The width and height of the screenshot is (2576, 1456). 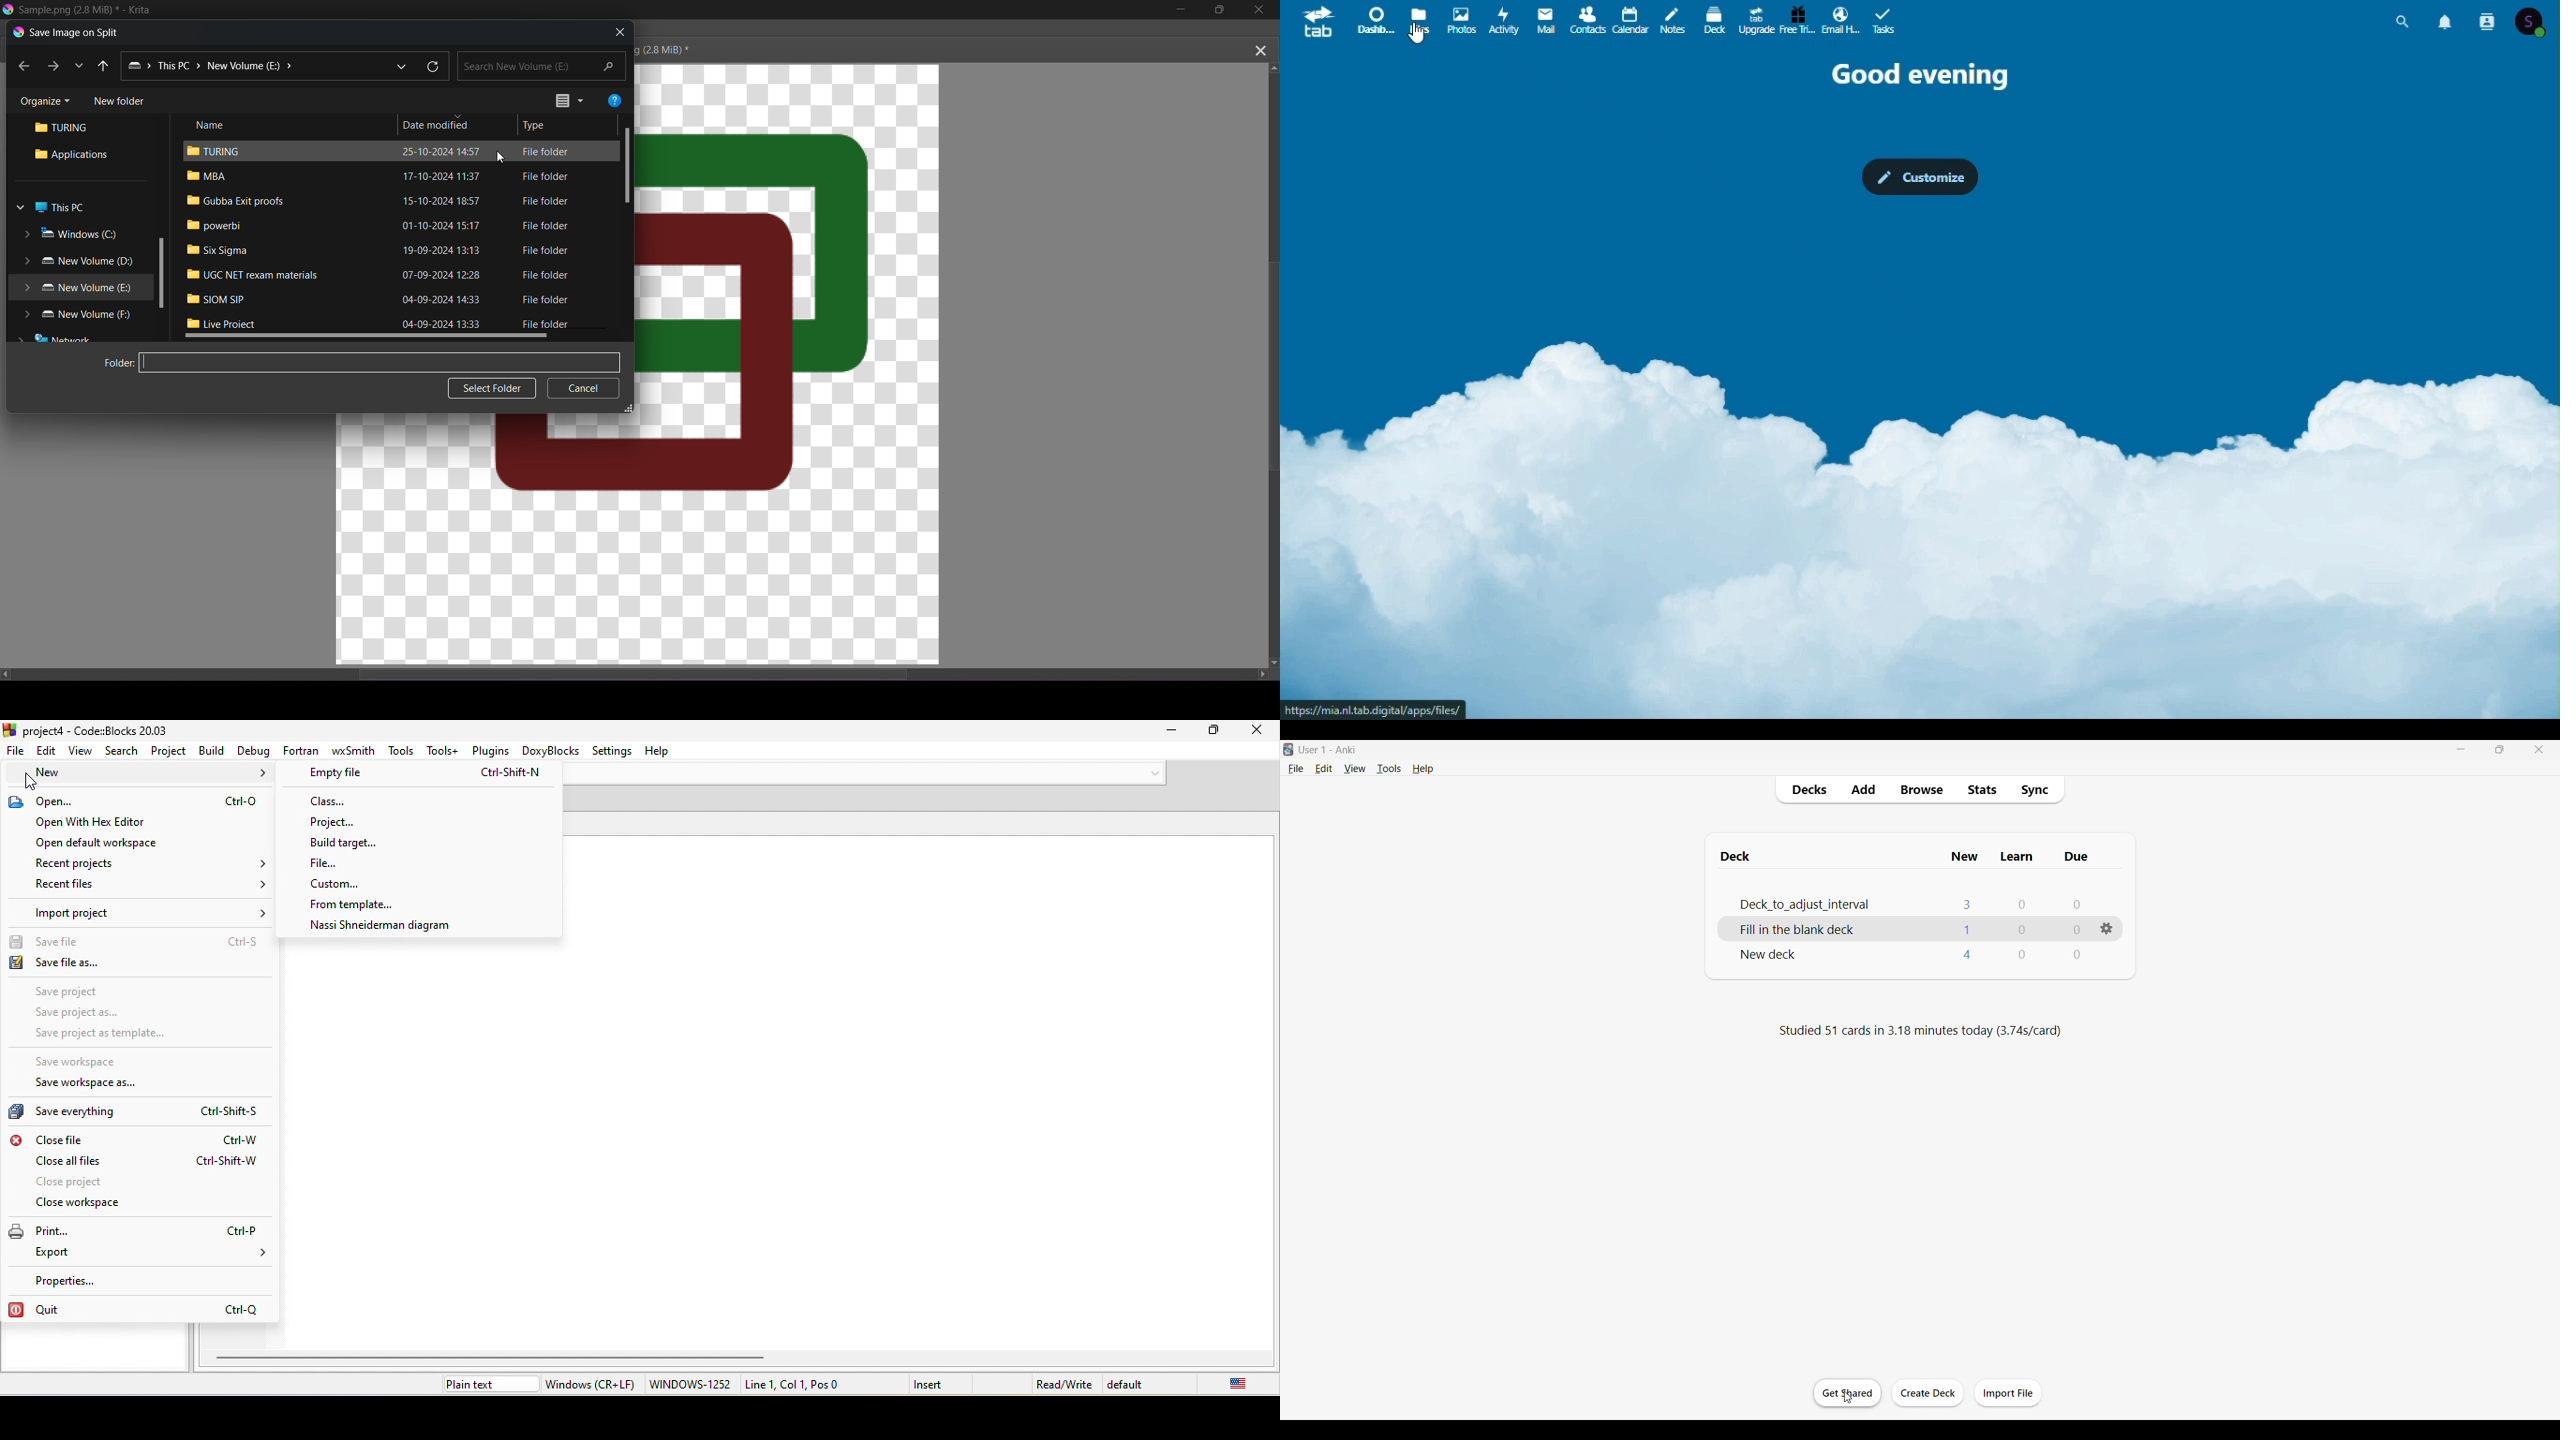 I want to click on search, so click(x=2403, y=19).